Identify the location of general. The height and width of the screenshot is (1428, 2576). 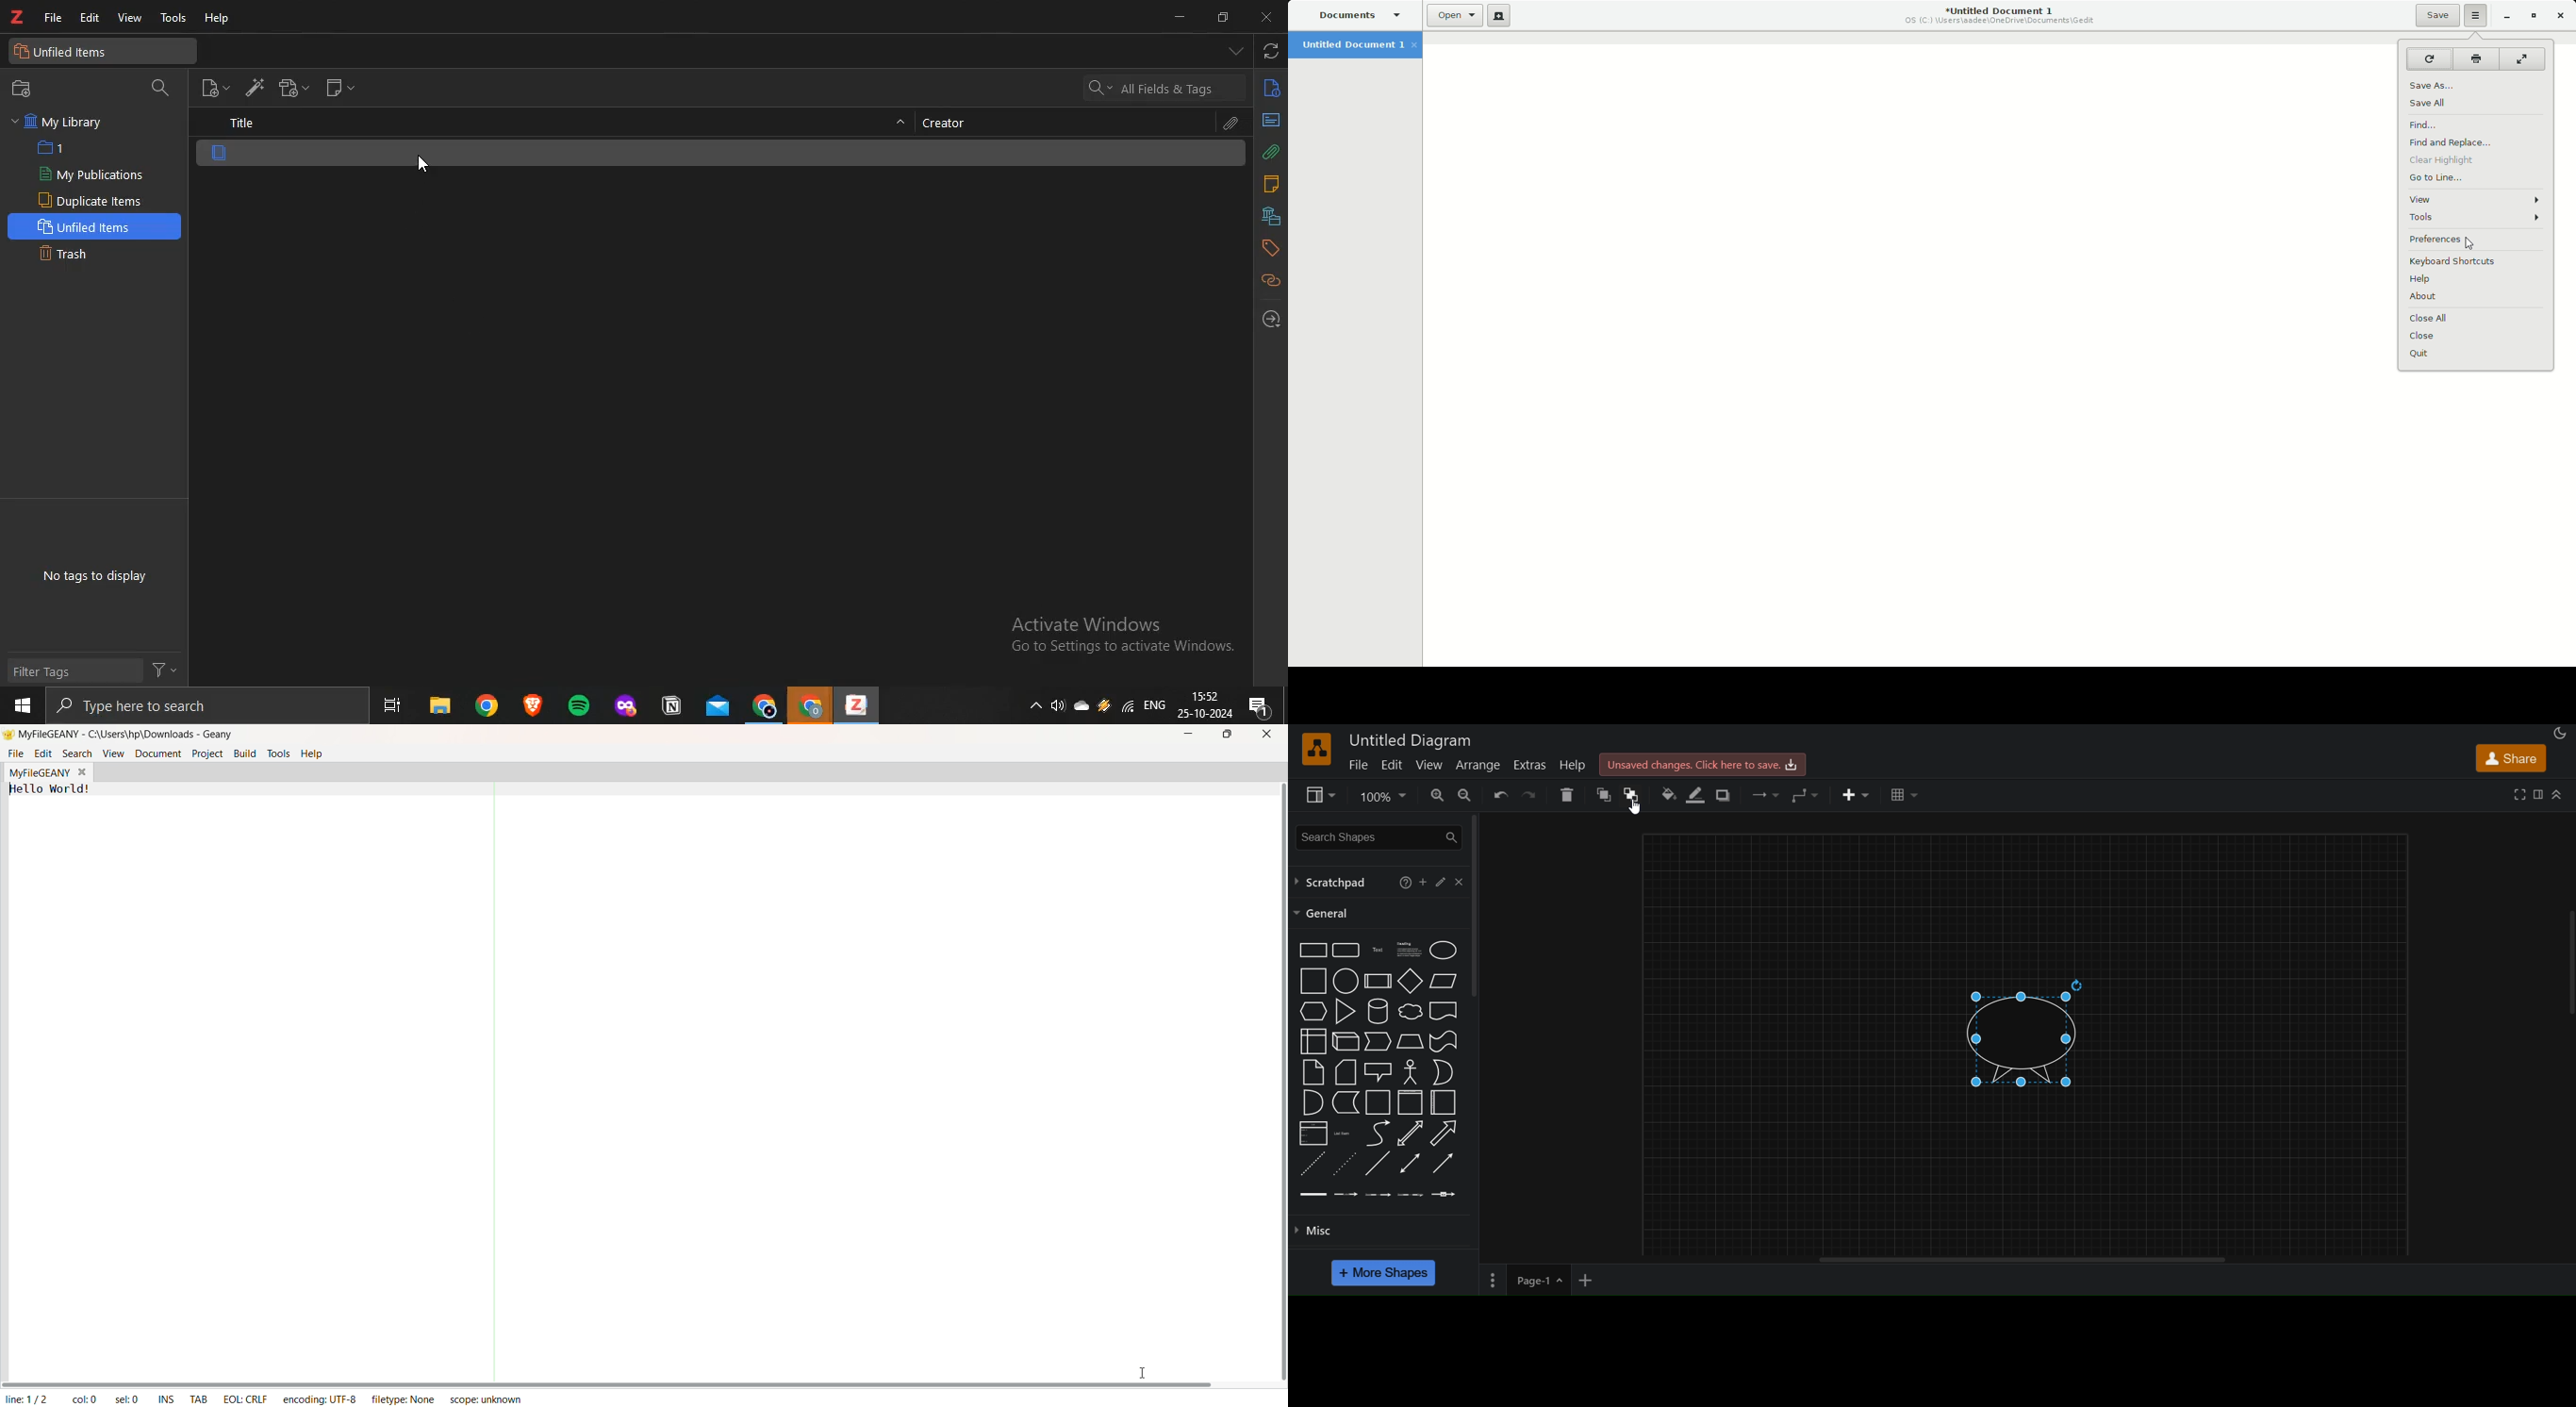
(1325, 914).